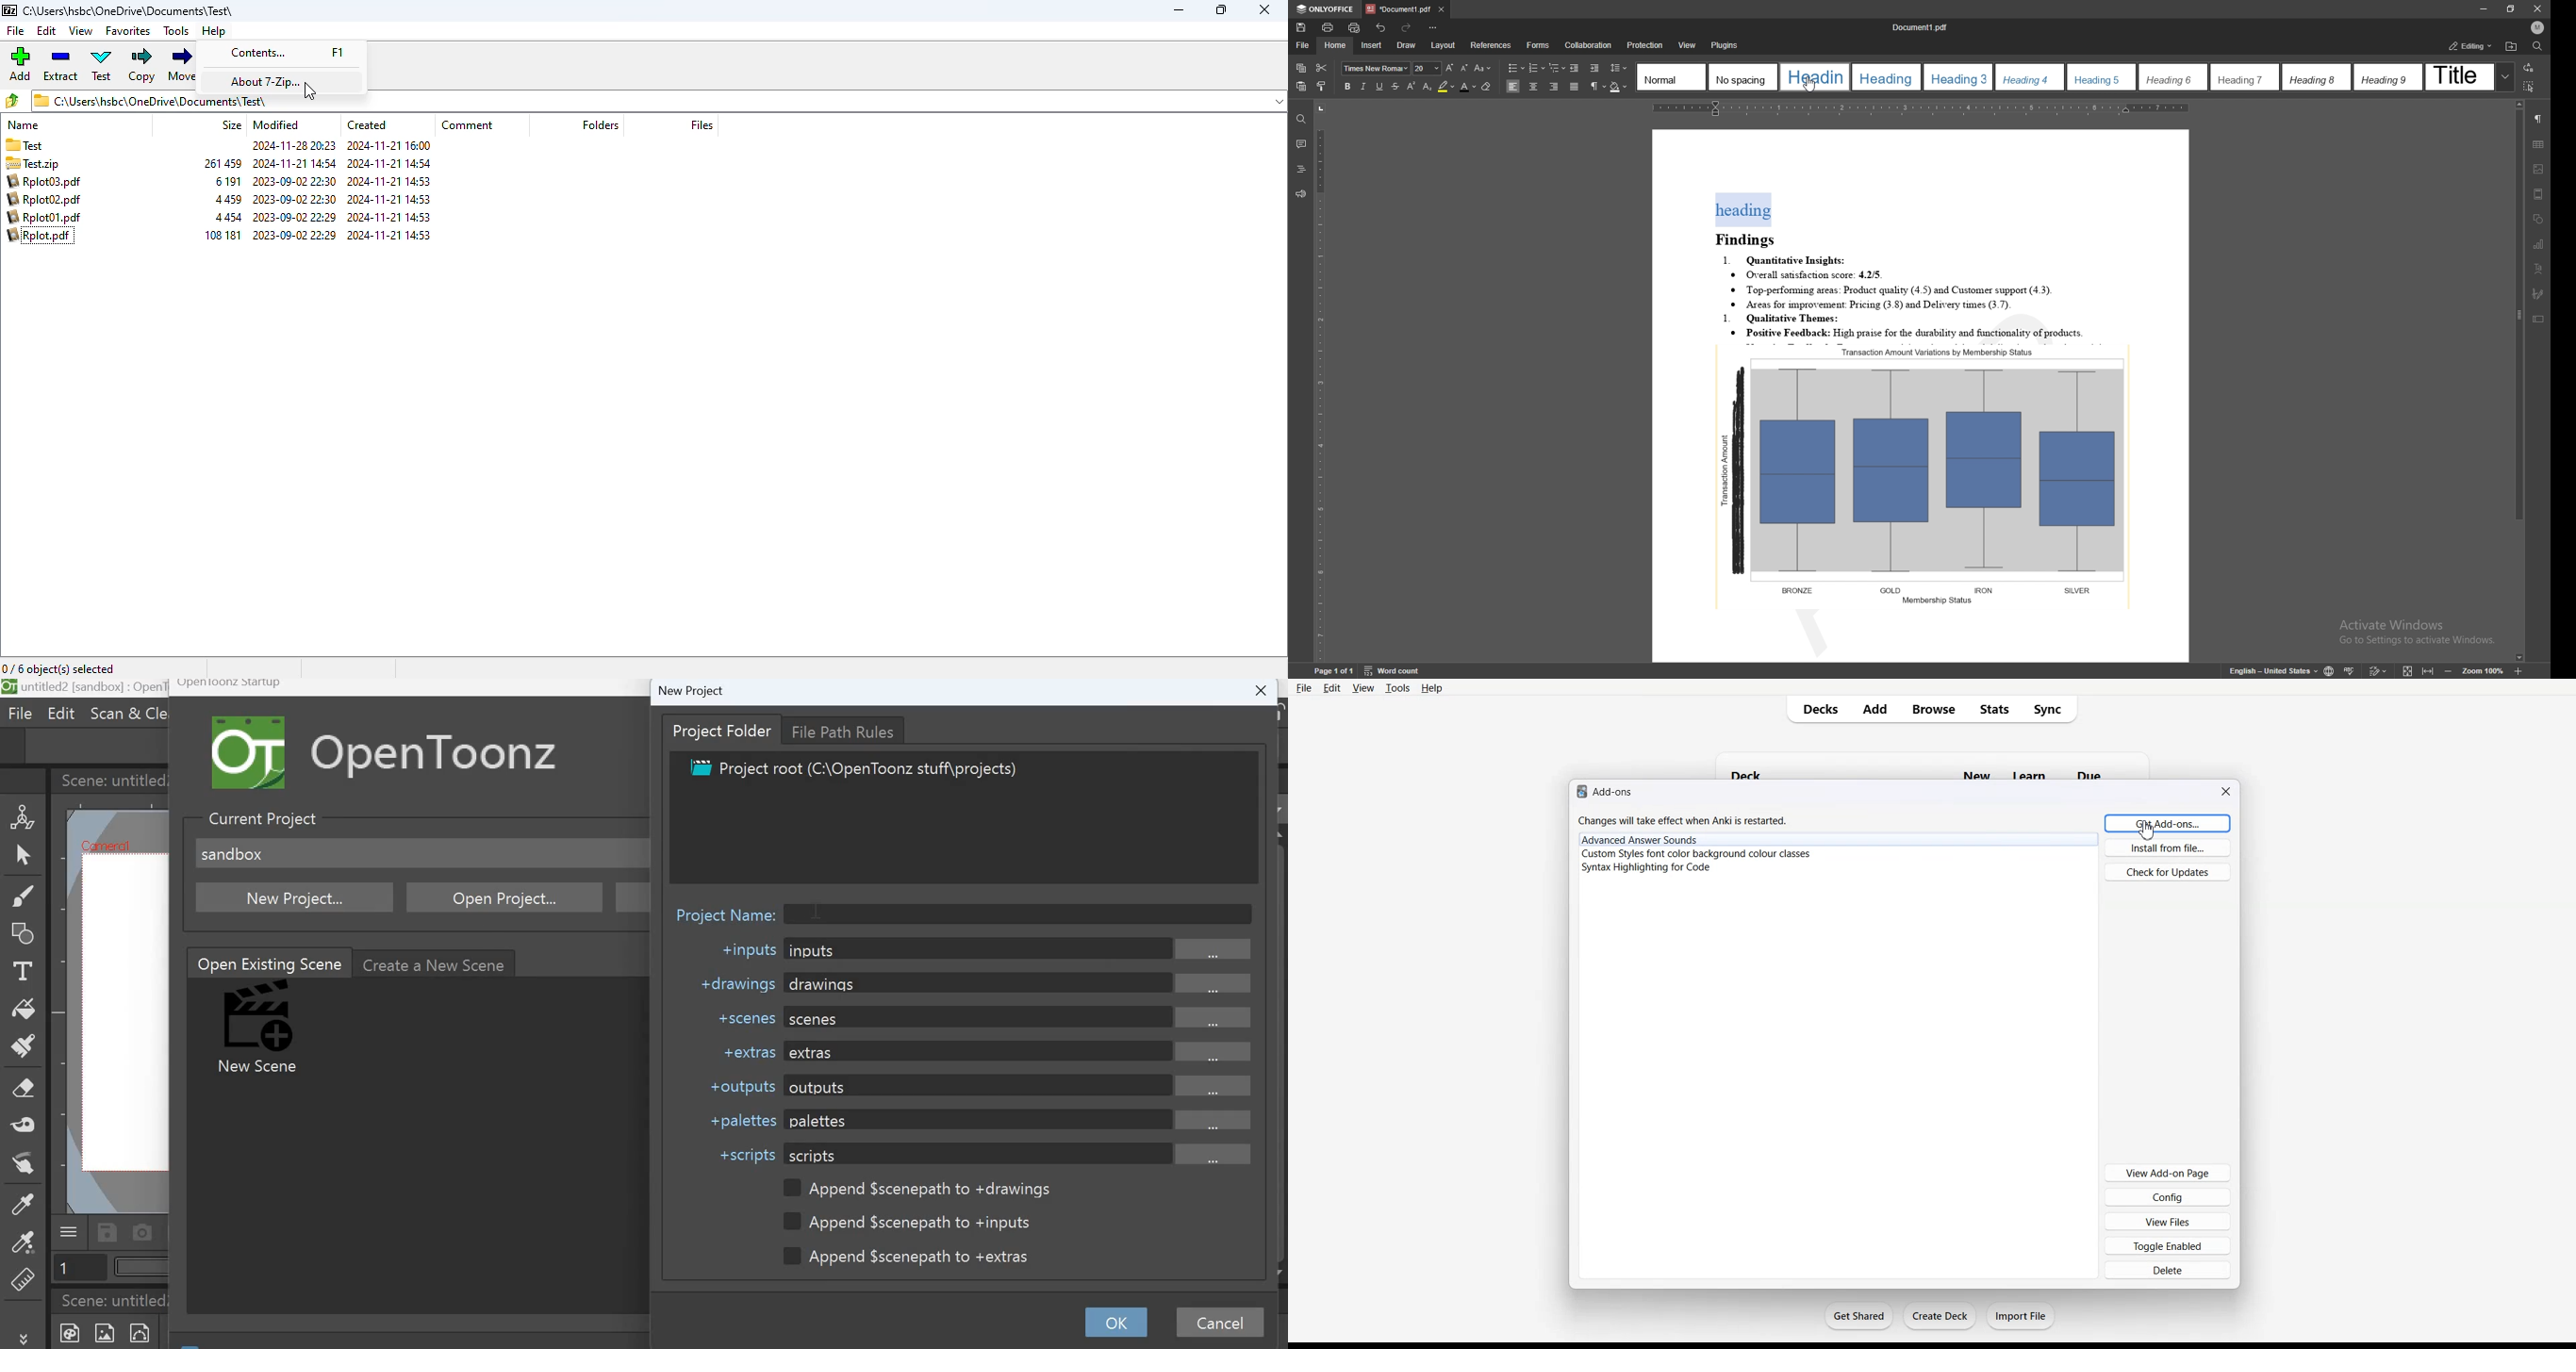  I want to click on 2024-11-21 14:53, so click(390, 200).